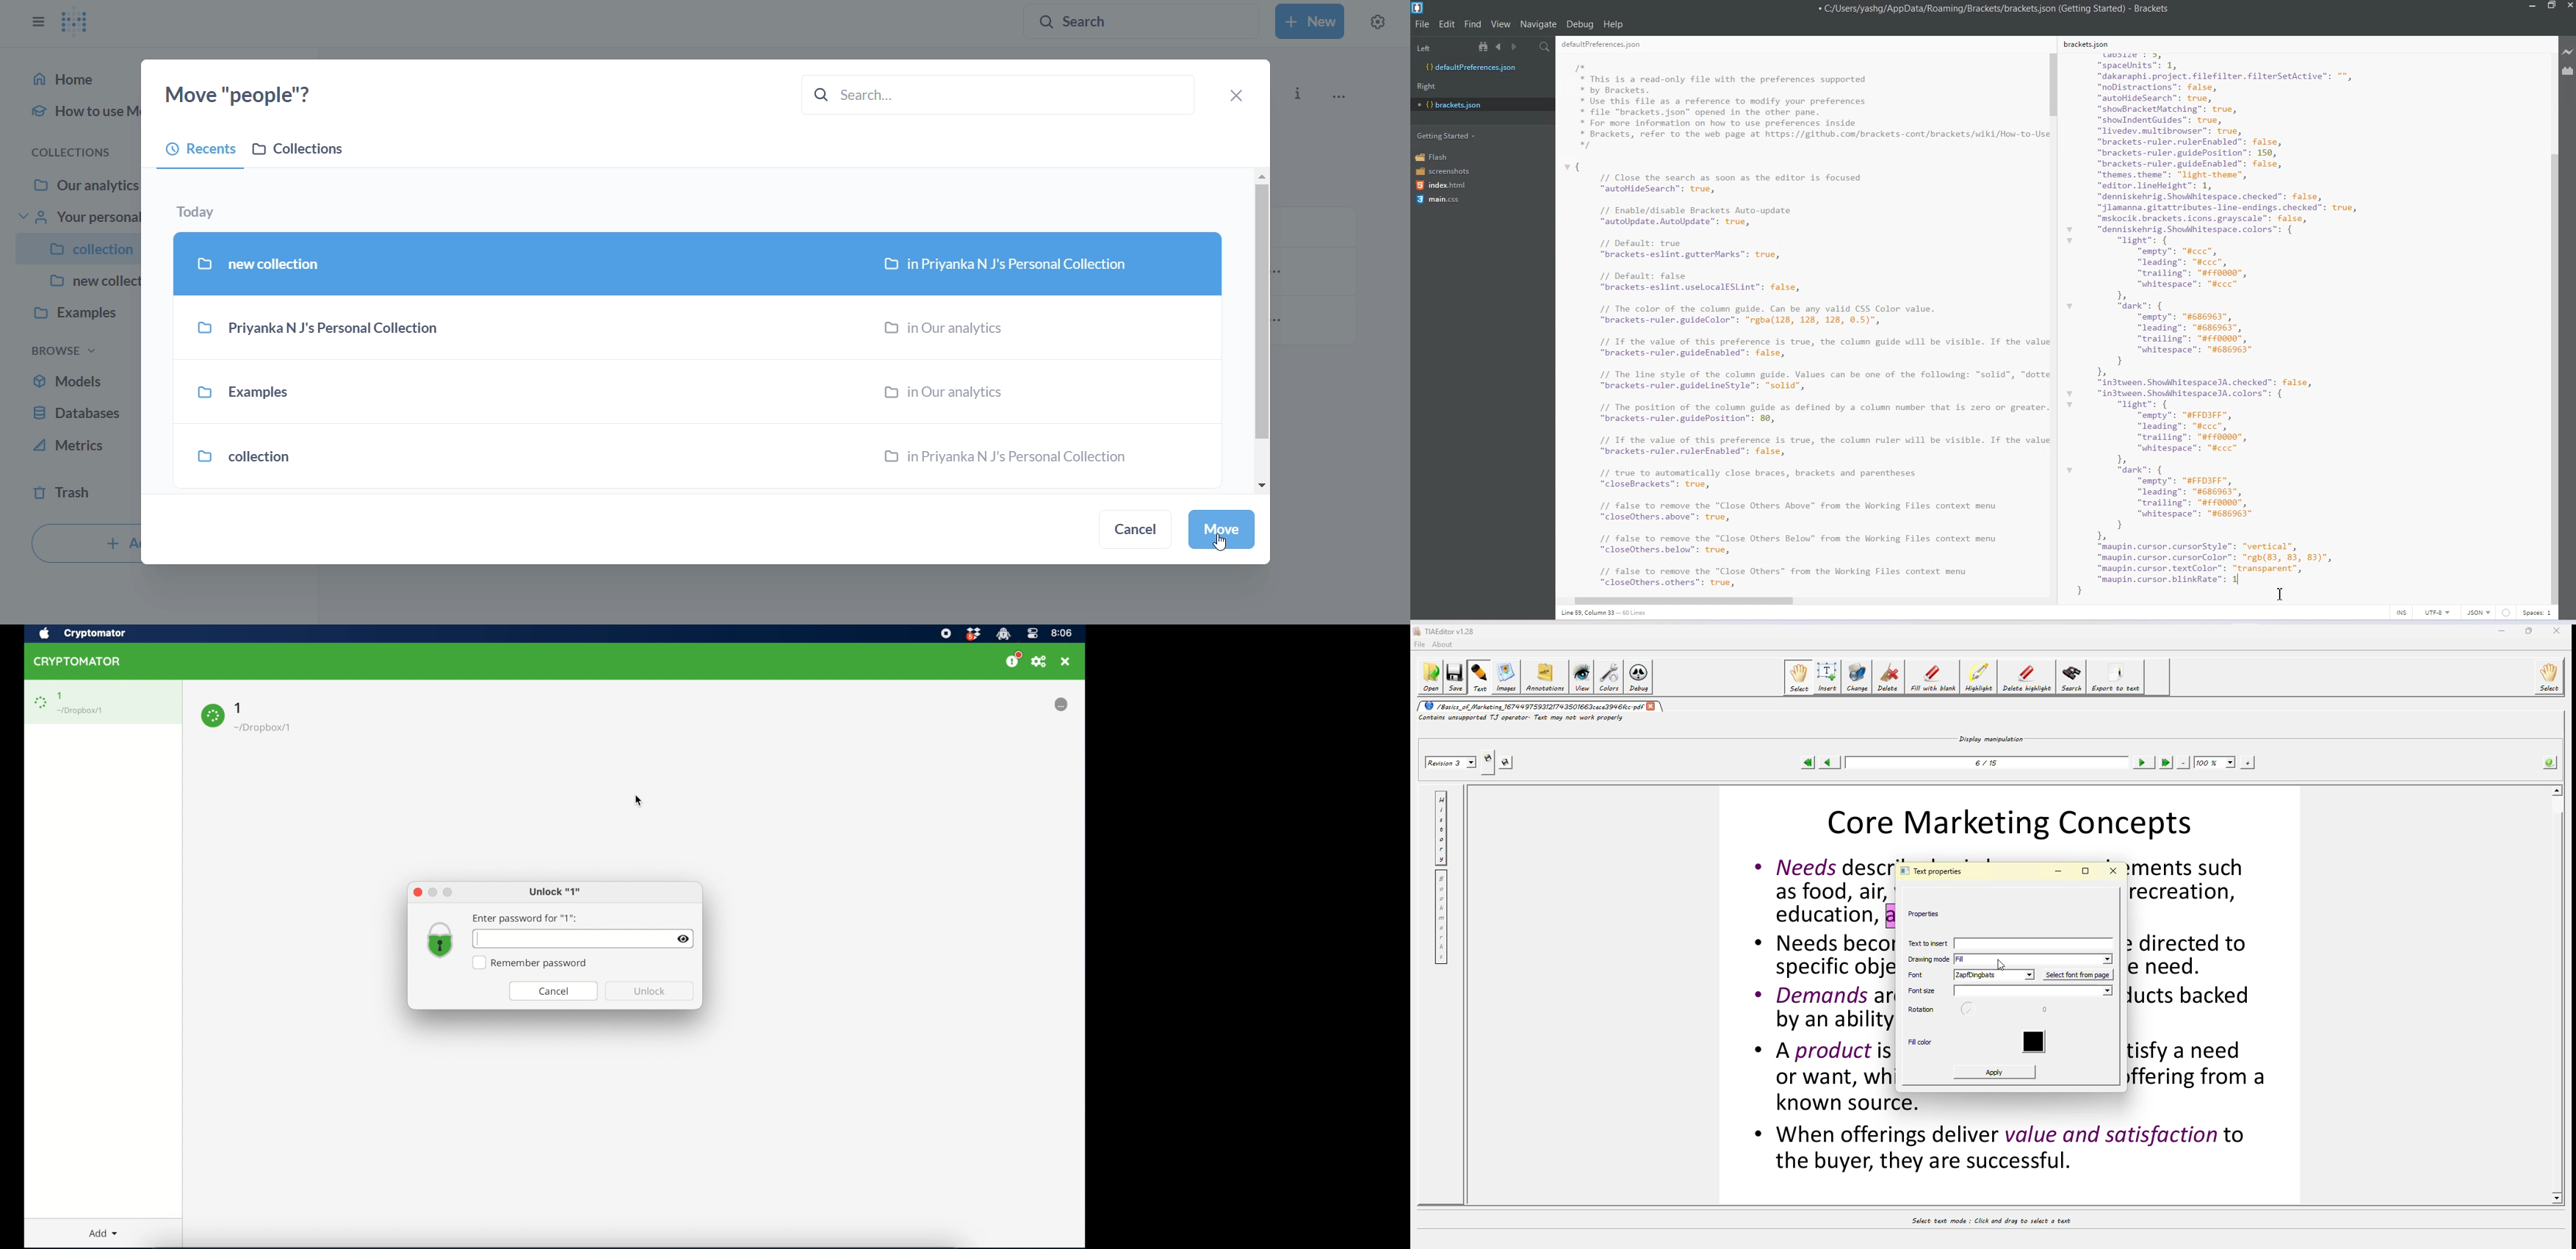 Image resolution: width=2576 pixels, height=1260 pixels. Describe the element at coordinates (1801, 315) in the screenshot. I see `RE I
I”
* This is a read-only file with the preferences supported
* by Brackets.
* Use this file as a reference to modify your preferences
* file "brackets.json" opened in the other pane.
* For more information on how to use preferences inside
* Brackets, refer to the web page at https://github.com/brackets-cont/brackets/wiki/How-to-U:
*/
{
// Close the search as soon as the editor is focused
“autoHideSearch”: true,
// Enable/disable Brackets Auto-update
“autoUpdate. AutoUpdate”: true,
// Default: true
“brackets-eslint.gutterMarks": true,
// Default: false
“brackets-eslint.uselocalESLint": false,
// The color of the column guide. Can be any valid CSS Color value.
“brackets-ruler.guideColor": "rgba(128, 128, 128, ©.5)",
// Tf the value of this preference is true, the column guide will be visible. If the val:
“brackets-ruler.guideEnabled": false,
// The line style of the column guide. Values can be one of the following: “solid”, "dott
“brackets-ruler.guidelineStyle": "solid",
// The position of the column guide as defined by a column number that is zero or greater
“brackets-ruler.guidePosition": 89,
// Tf the value of this preference is true, the column ruler will be visible. If the val:
“brackets-ruler.rulerEnabled": false,
// true to automatically close braces, brackets and parentheses
“closeBrackets": true,
// false to remove the "Close Others Above” from the Working Files context menu
“closeOthers.above": true,
// false to remove the "Close Others Below” from the Working Files context menu
“closeOthers.below": true,
// false to remove the "Close Others” from the Working Files context menu
"closeOthers.others”: true,` at that location.